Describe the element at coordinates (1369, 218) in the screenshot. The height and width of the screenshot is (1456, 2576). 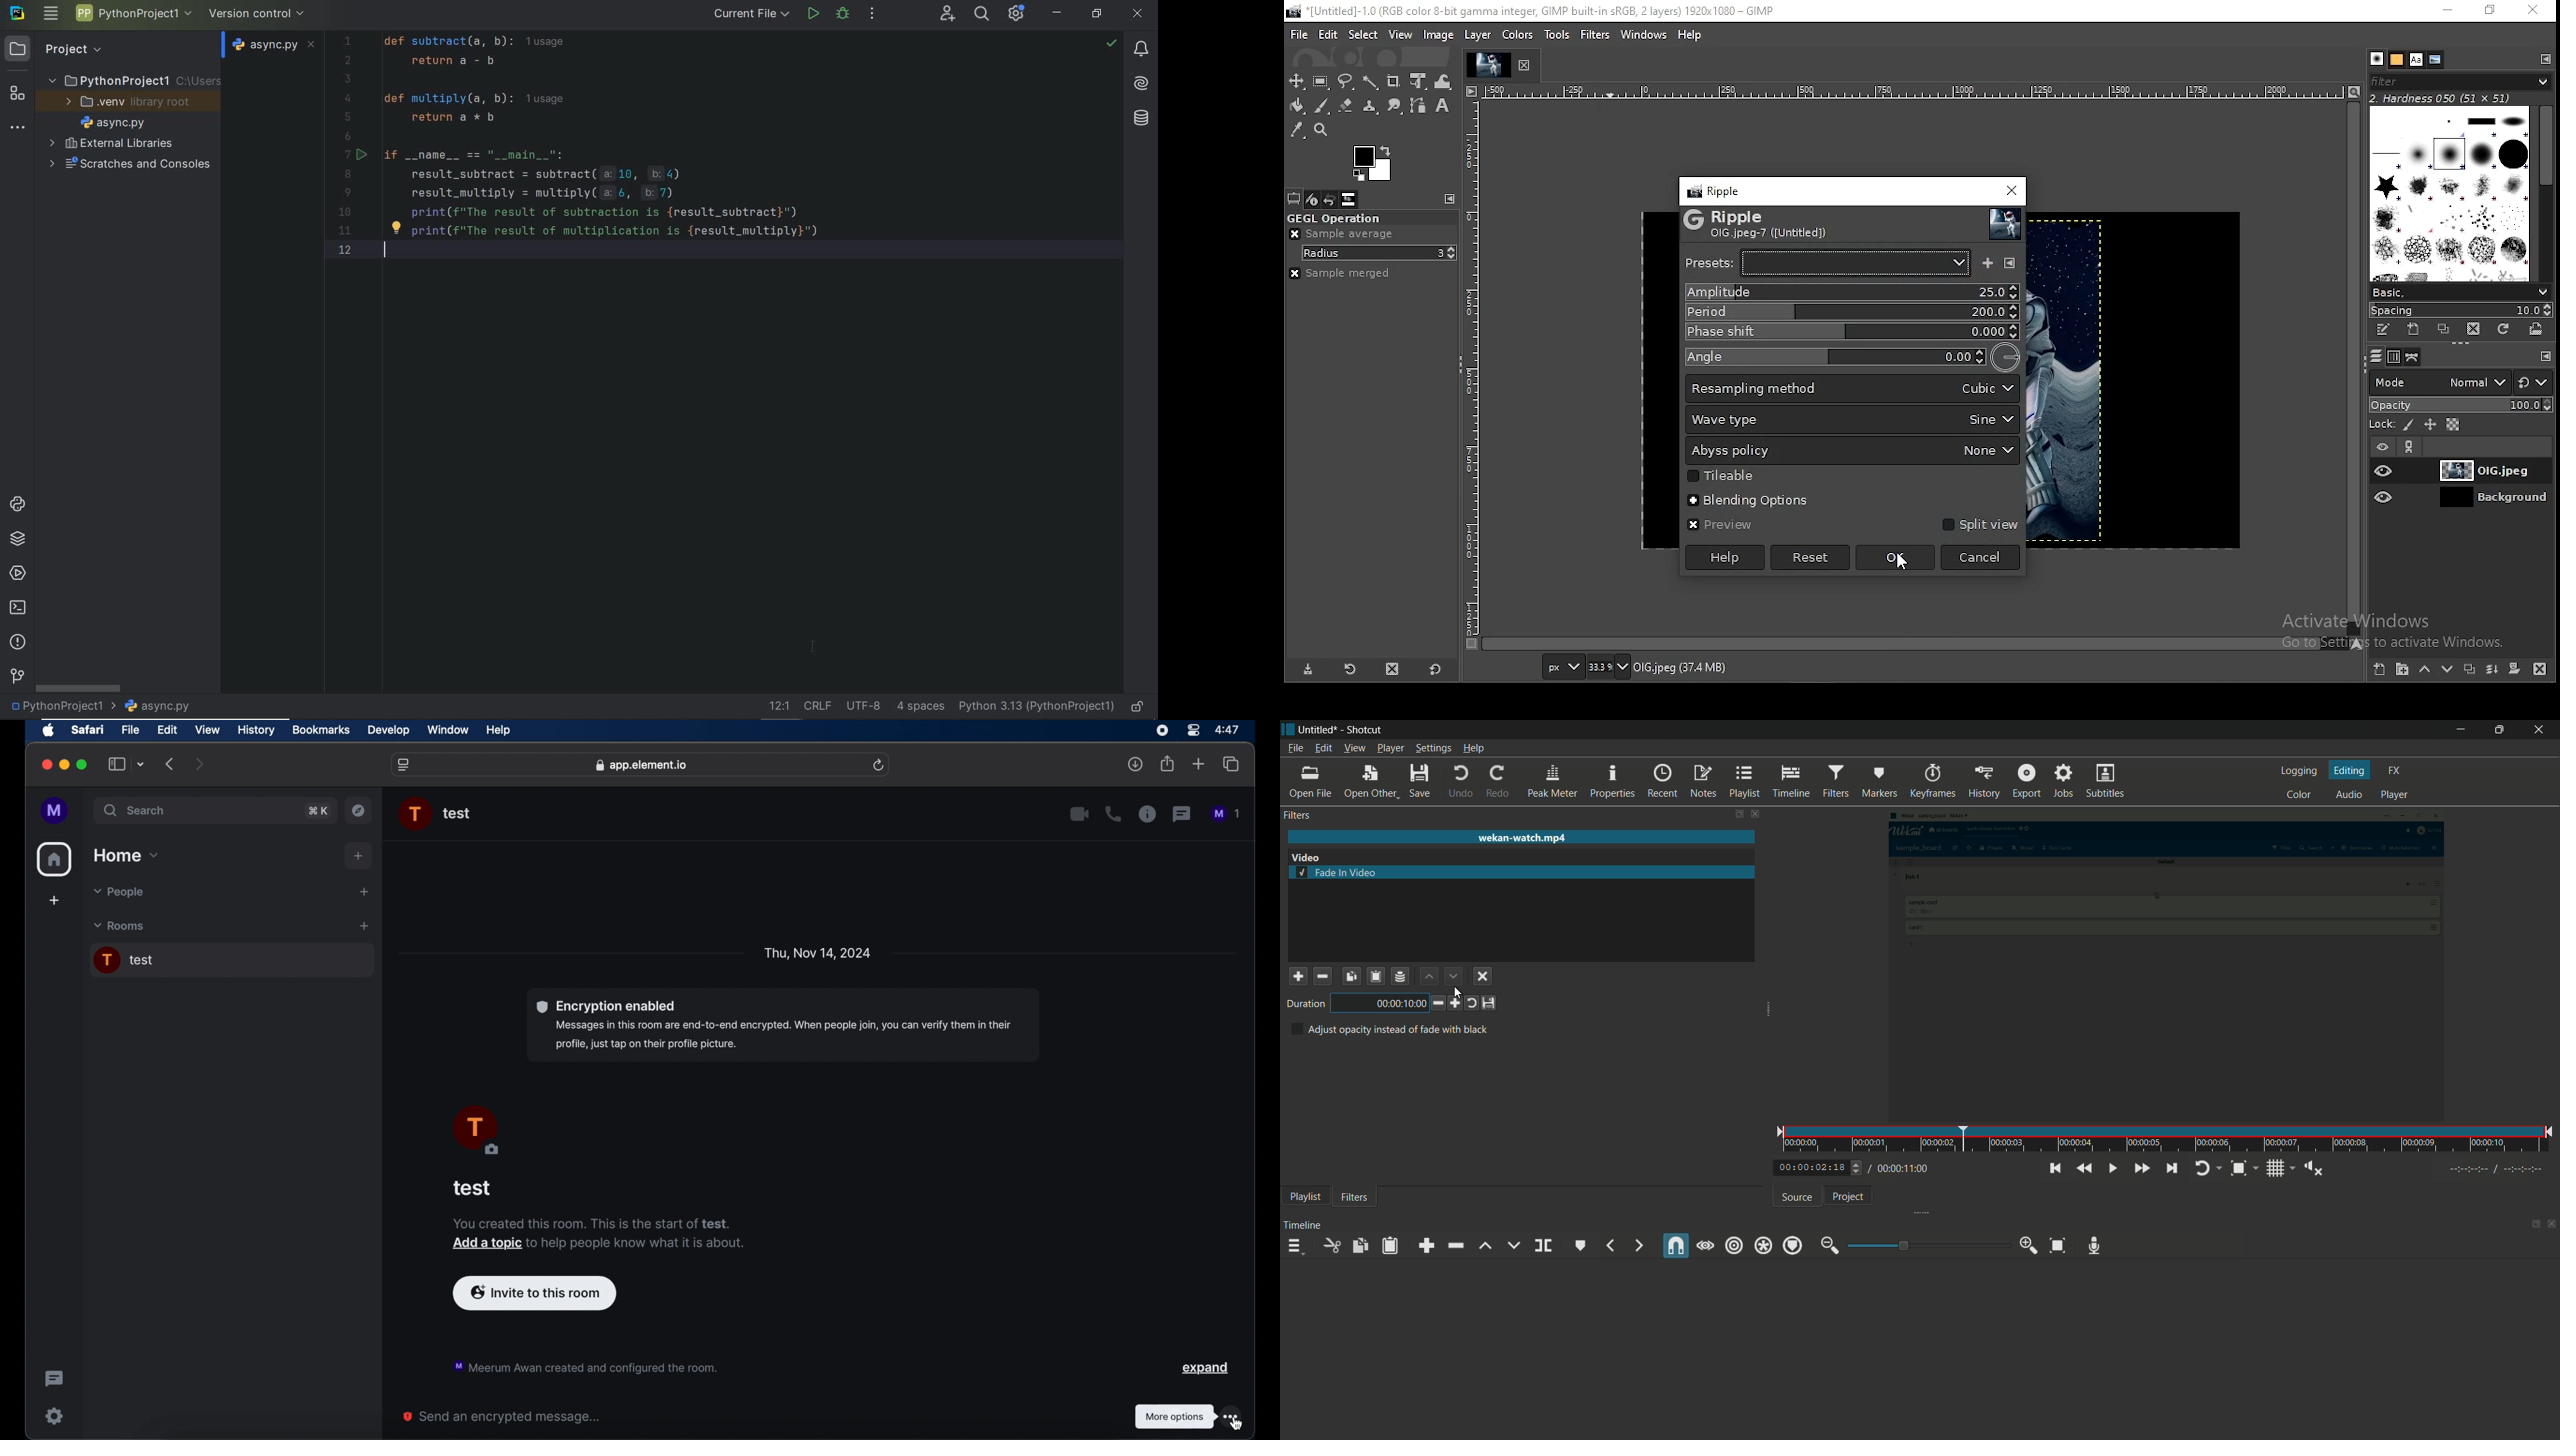
I see `gegl operation` at that location.